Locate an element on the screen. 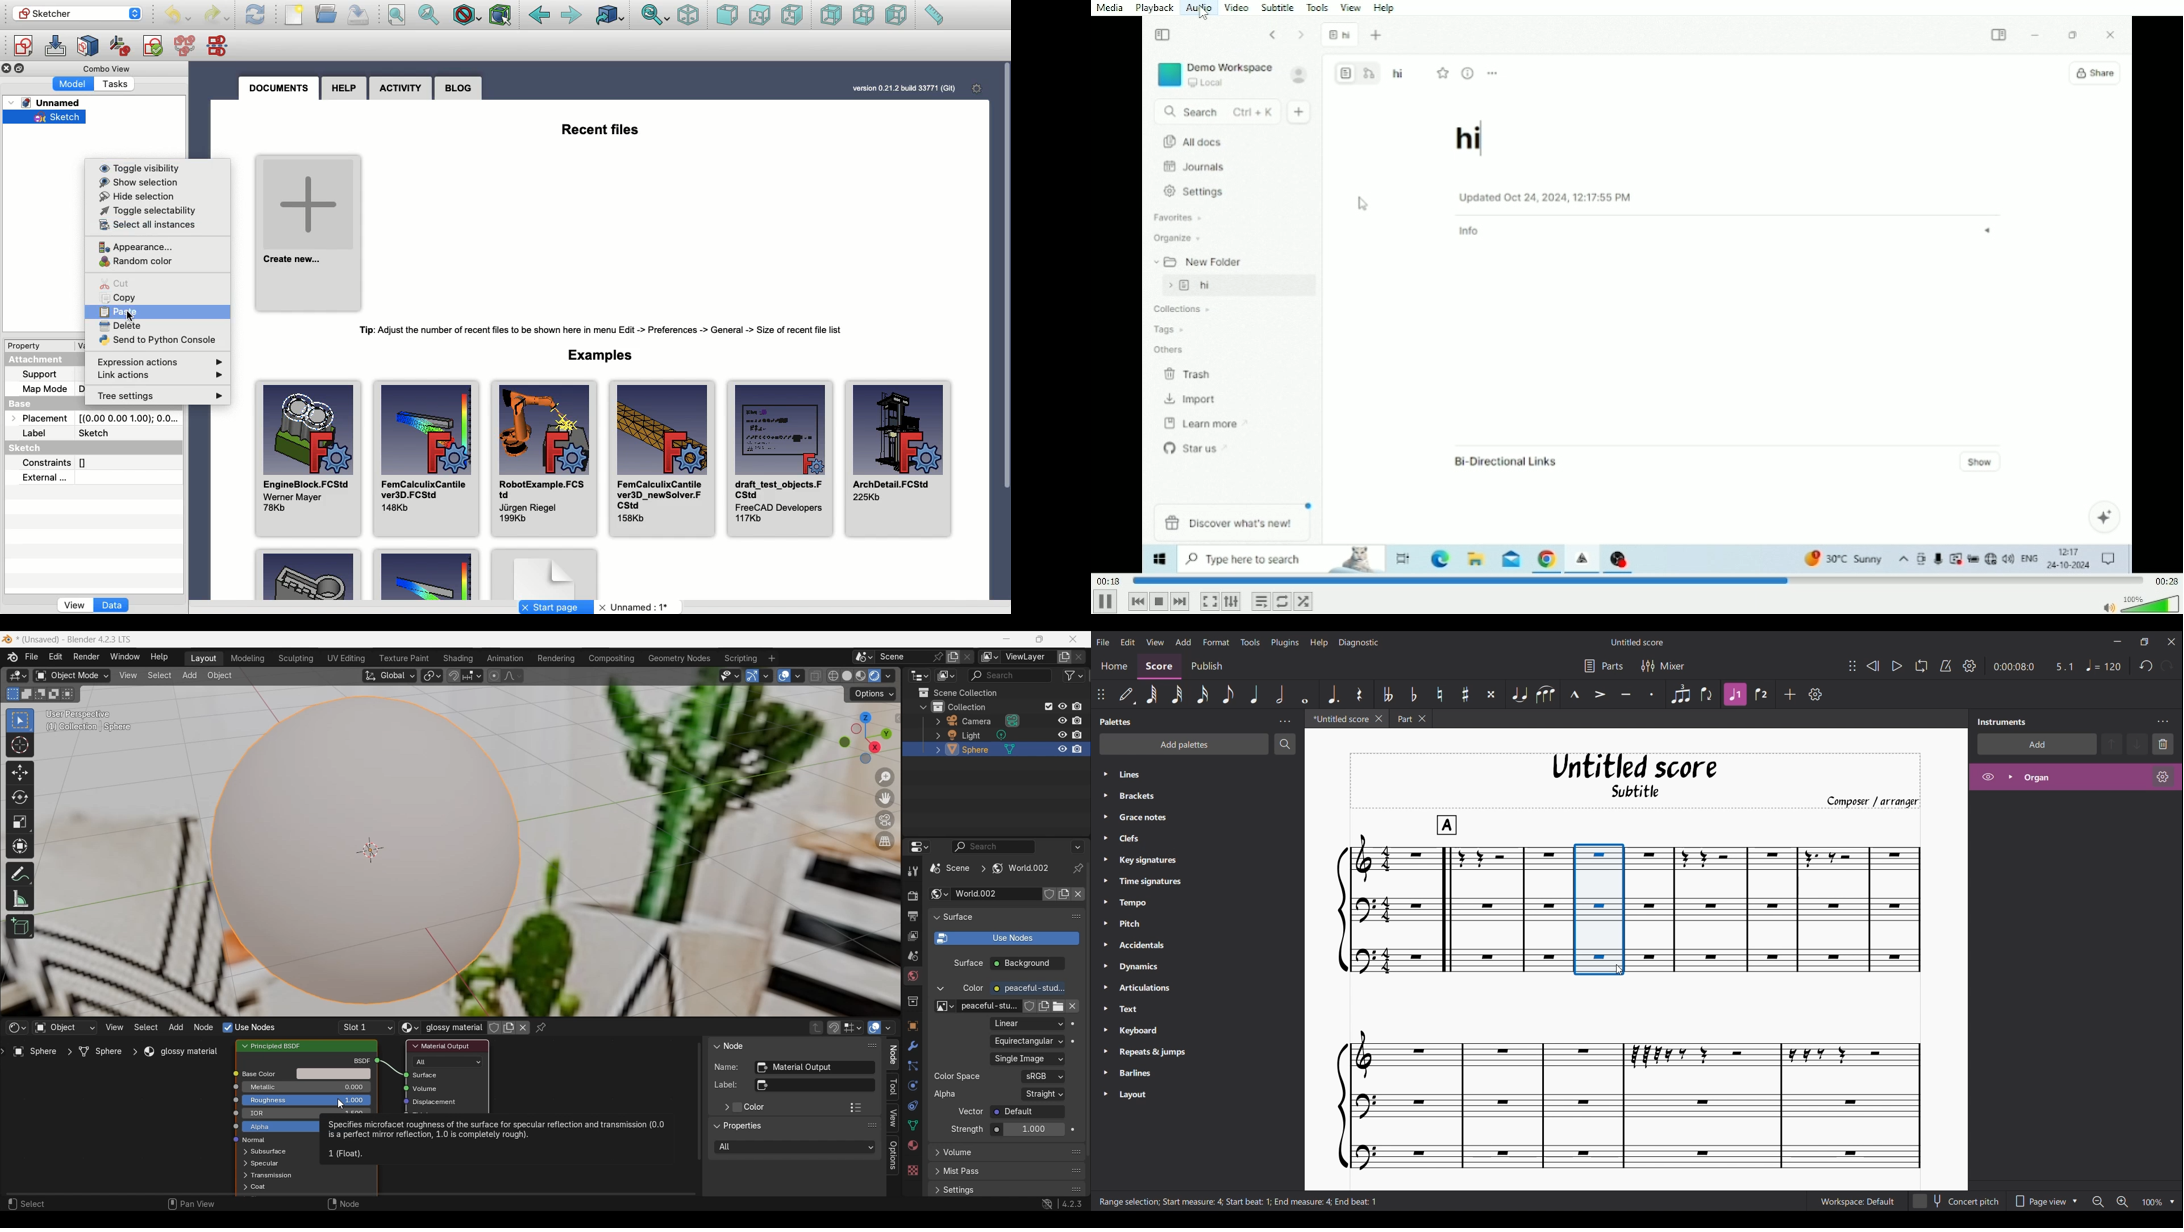  Vector is located at coordinates (1028, 1111).